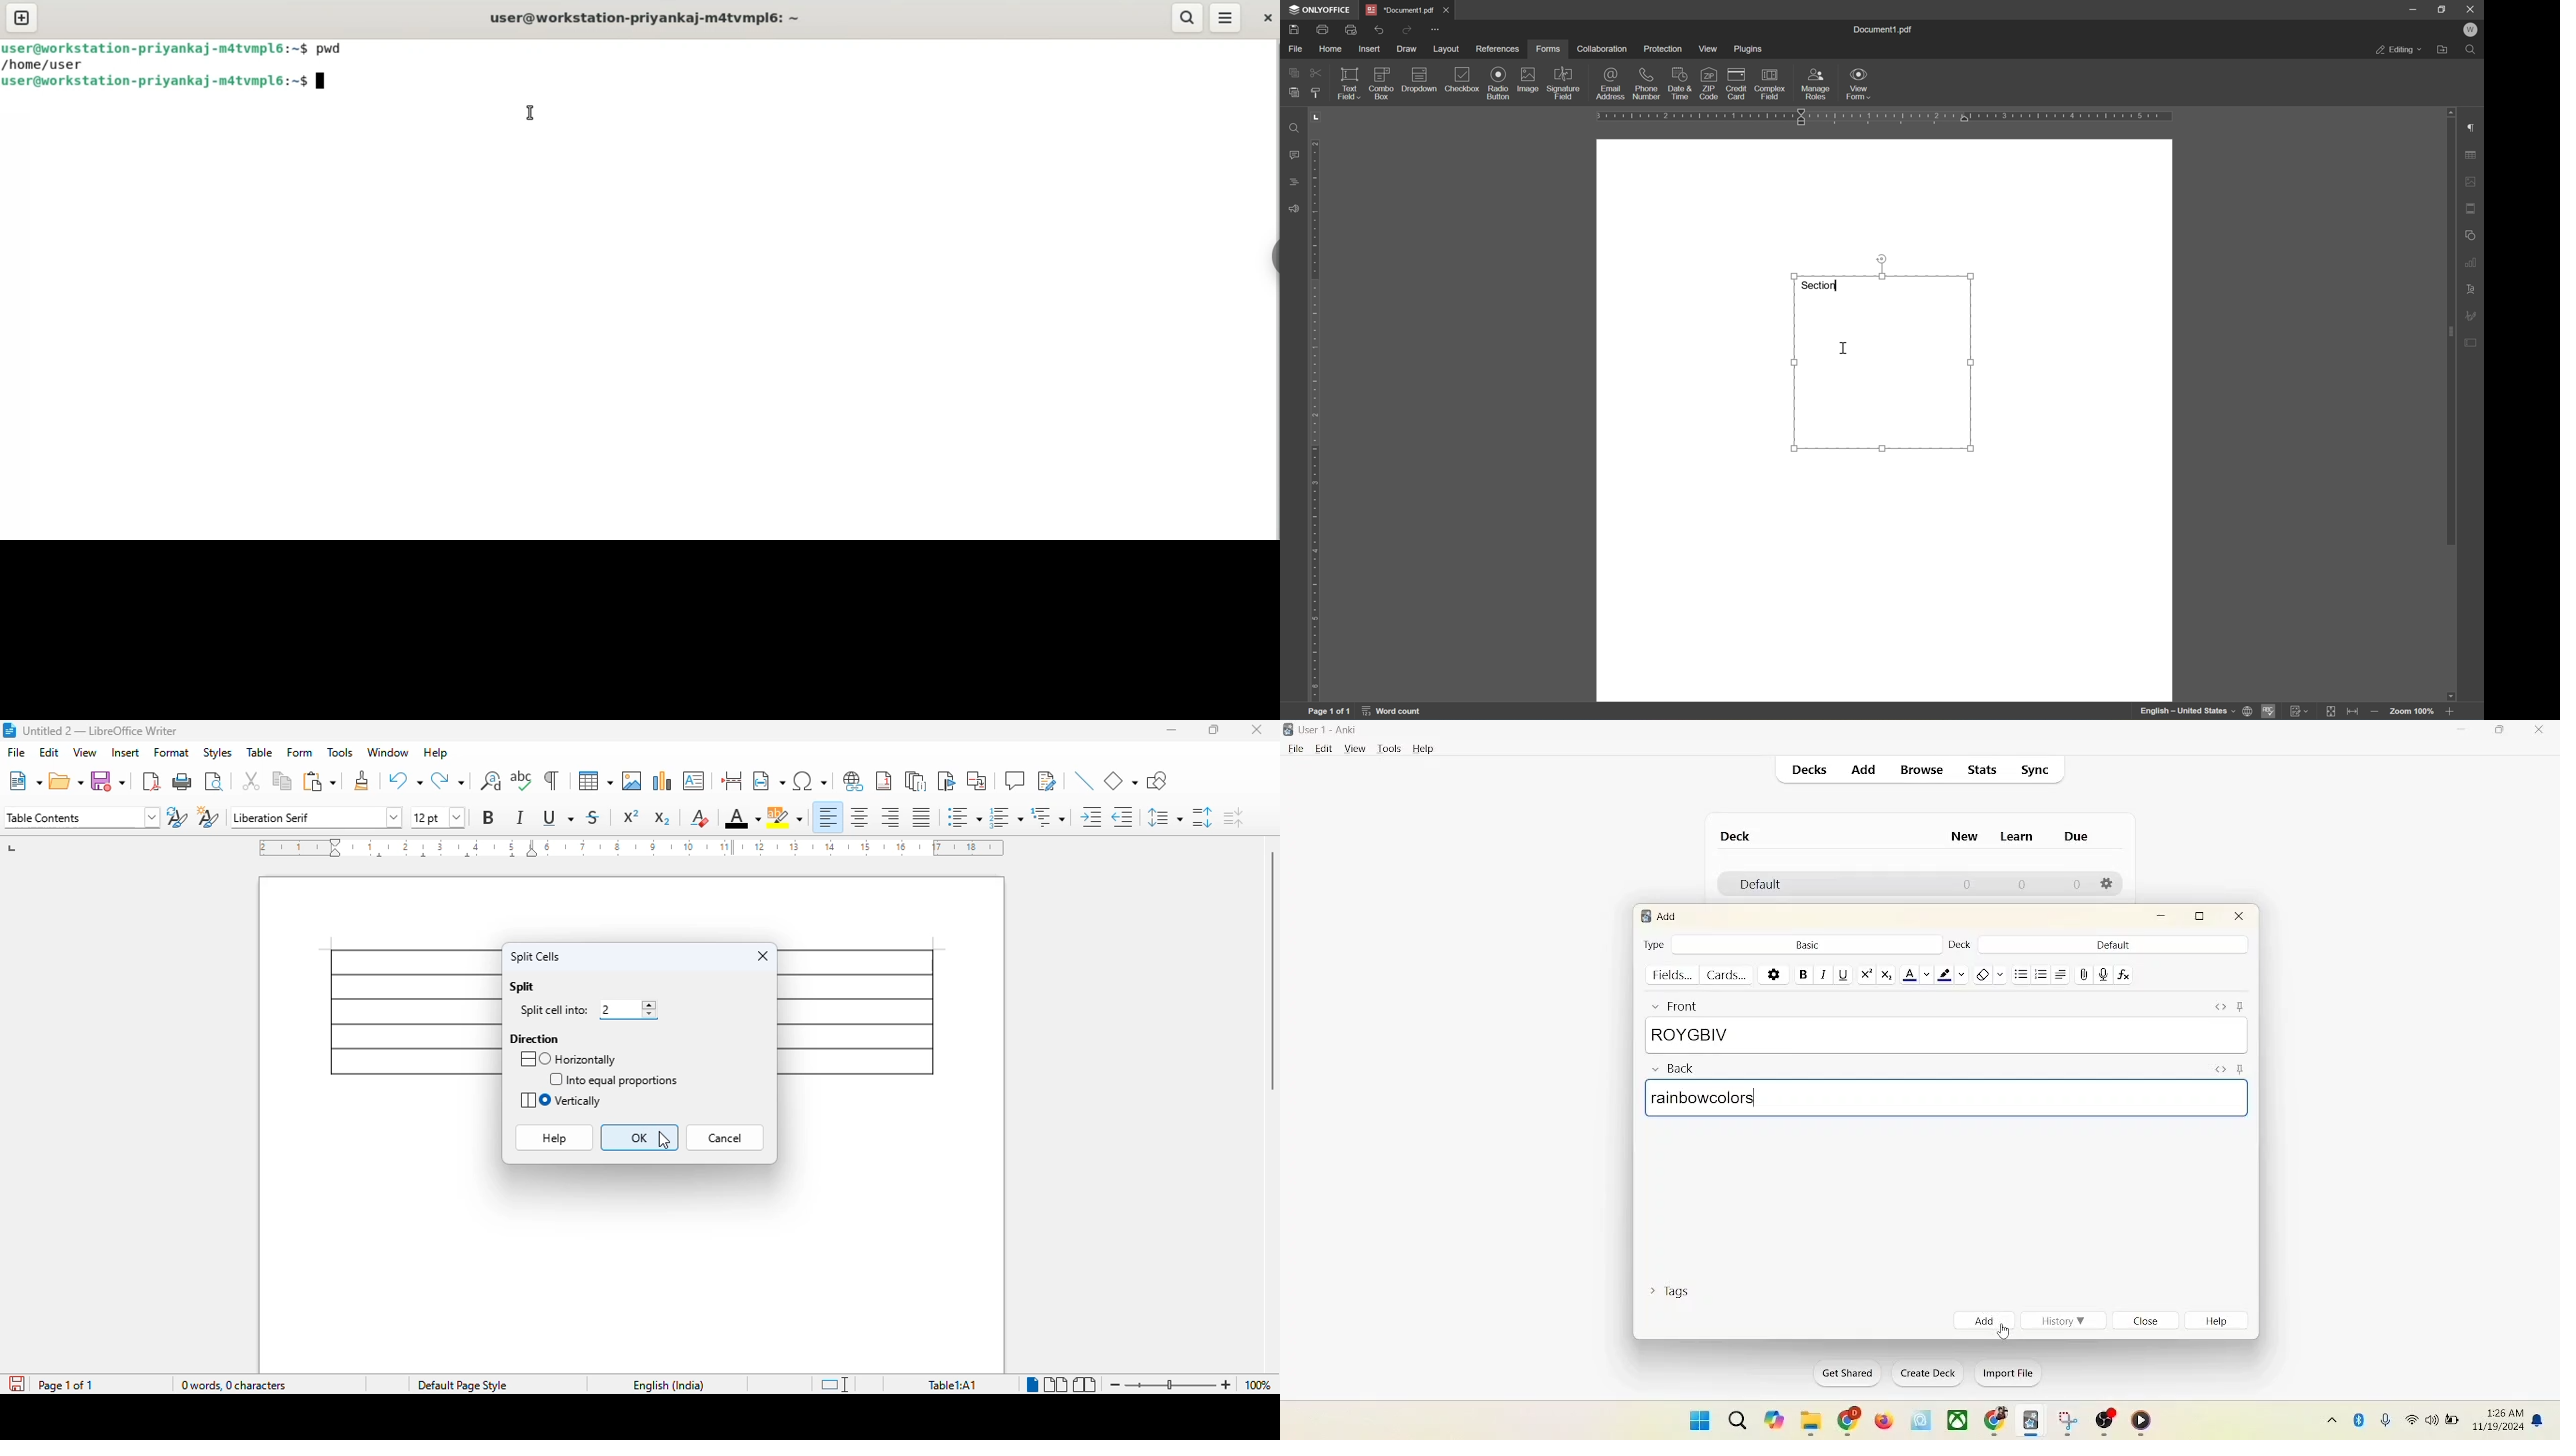 The image size is (2576, 1456). I want to click on , so click(1174, 1386).